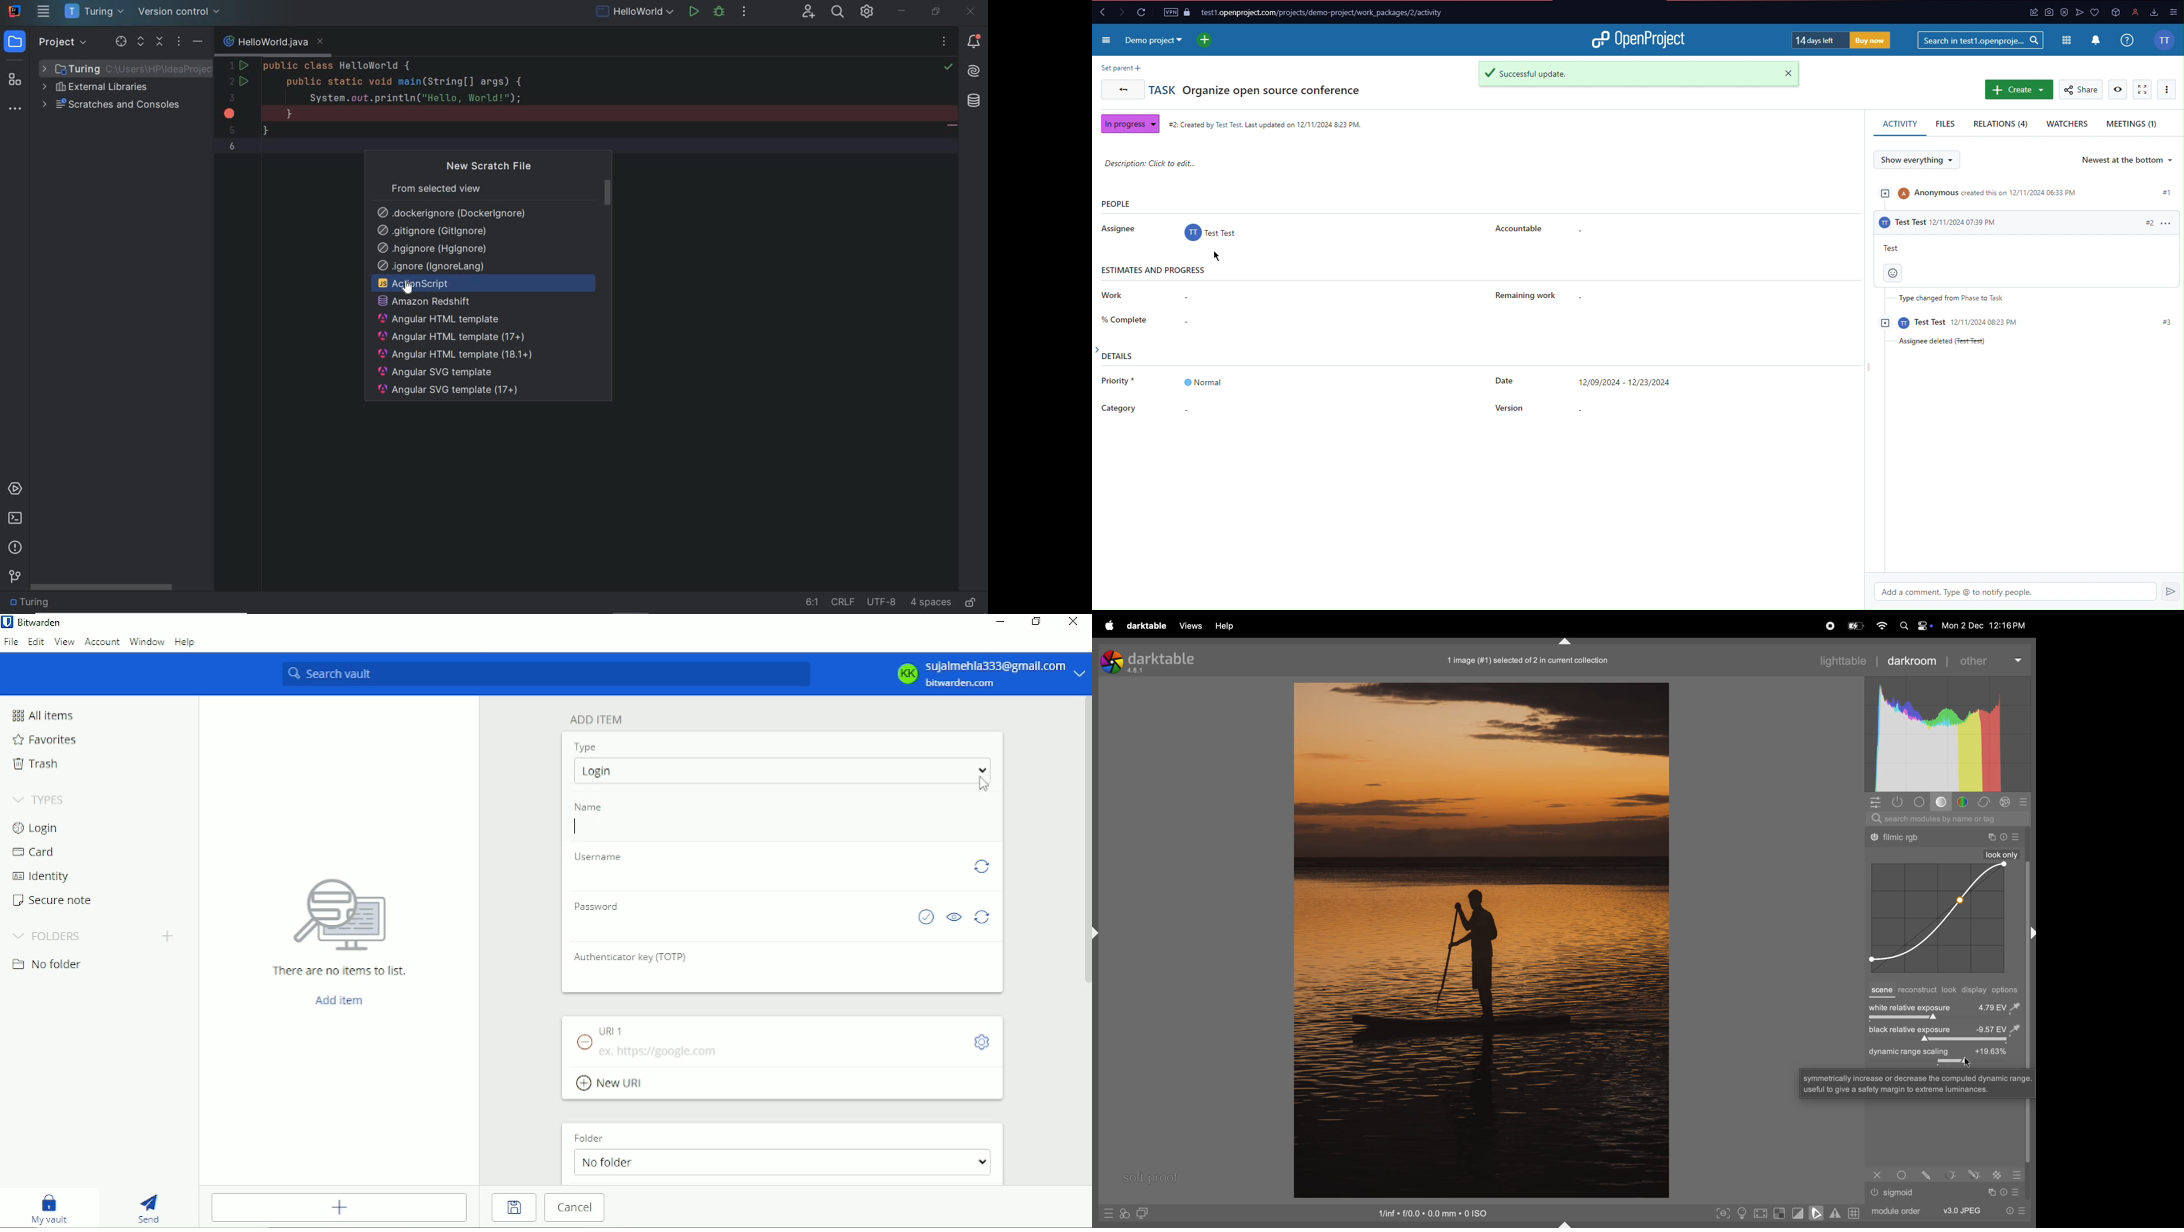 The image size is (2184, 1232). I want to click on , so click(1897, 838).